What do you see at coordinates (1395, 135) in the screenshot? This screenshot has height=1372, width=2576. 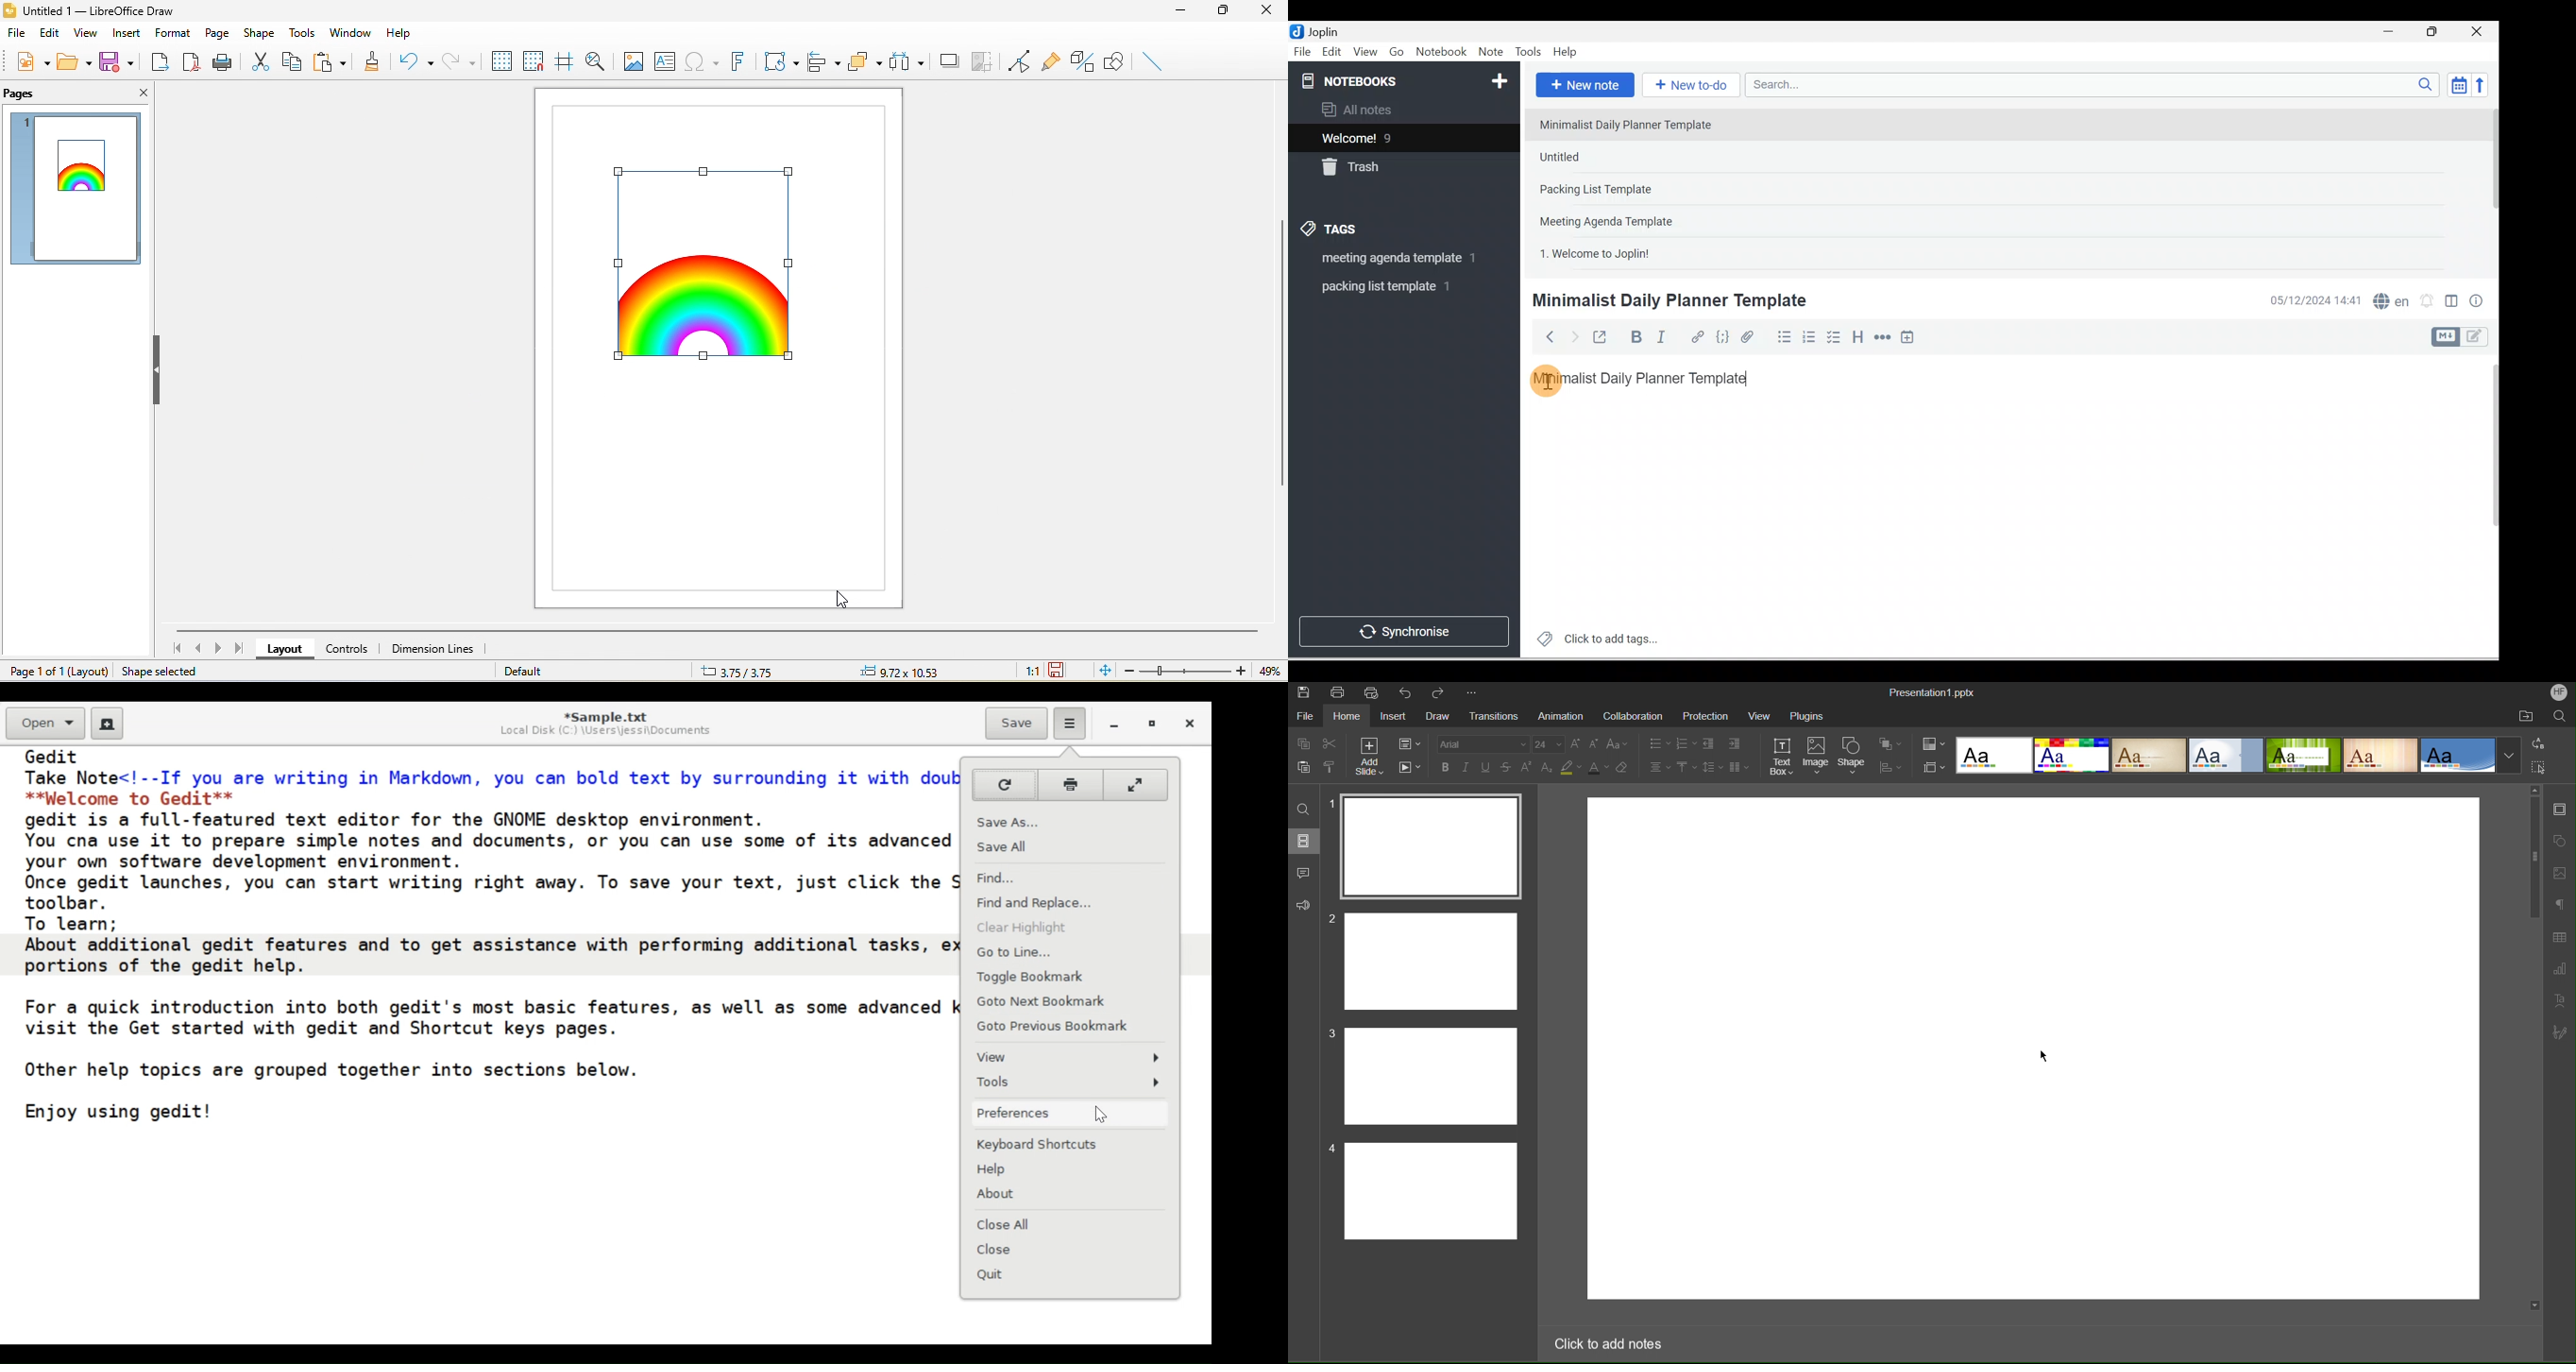 I see `Notes` at bounding box center [1395, 135].